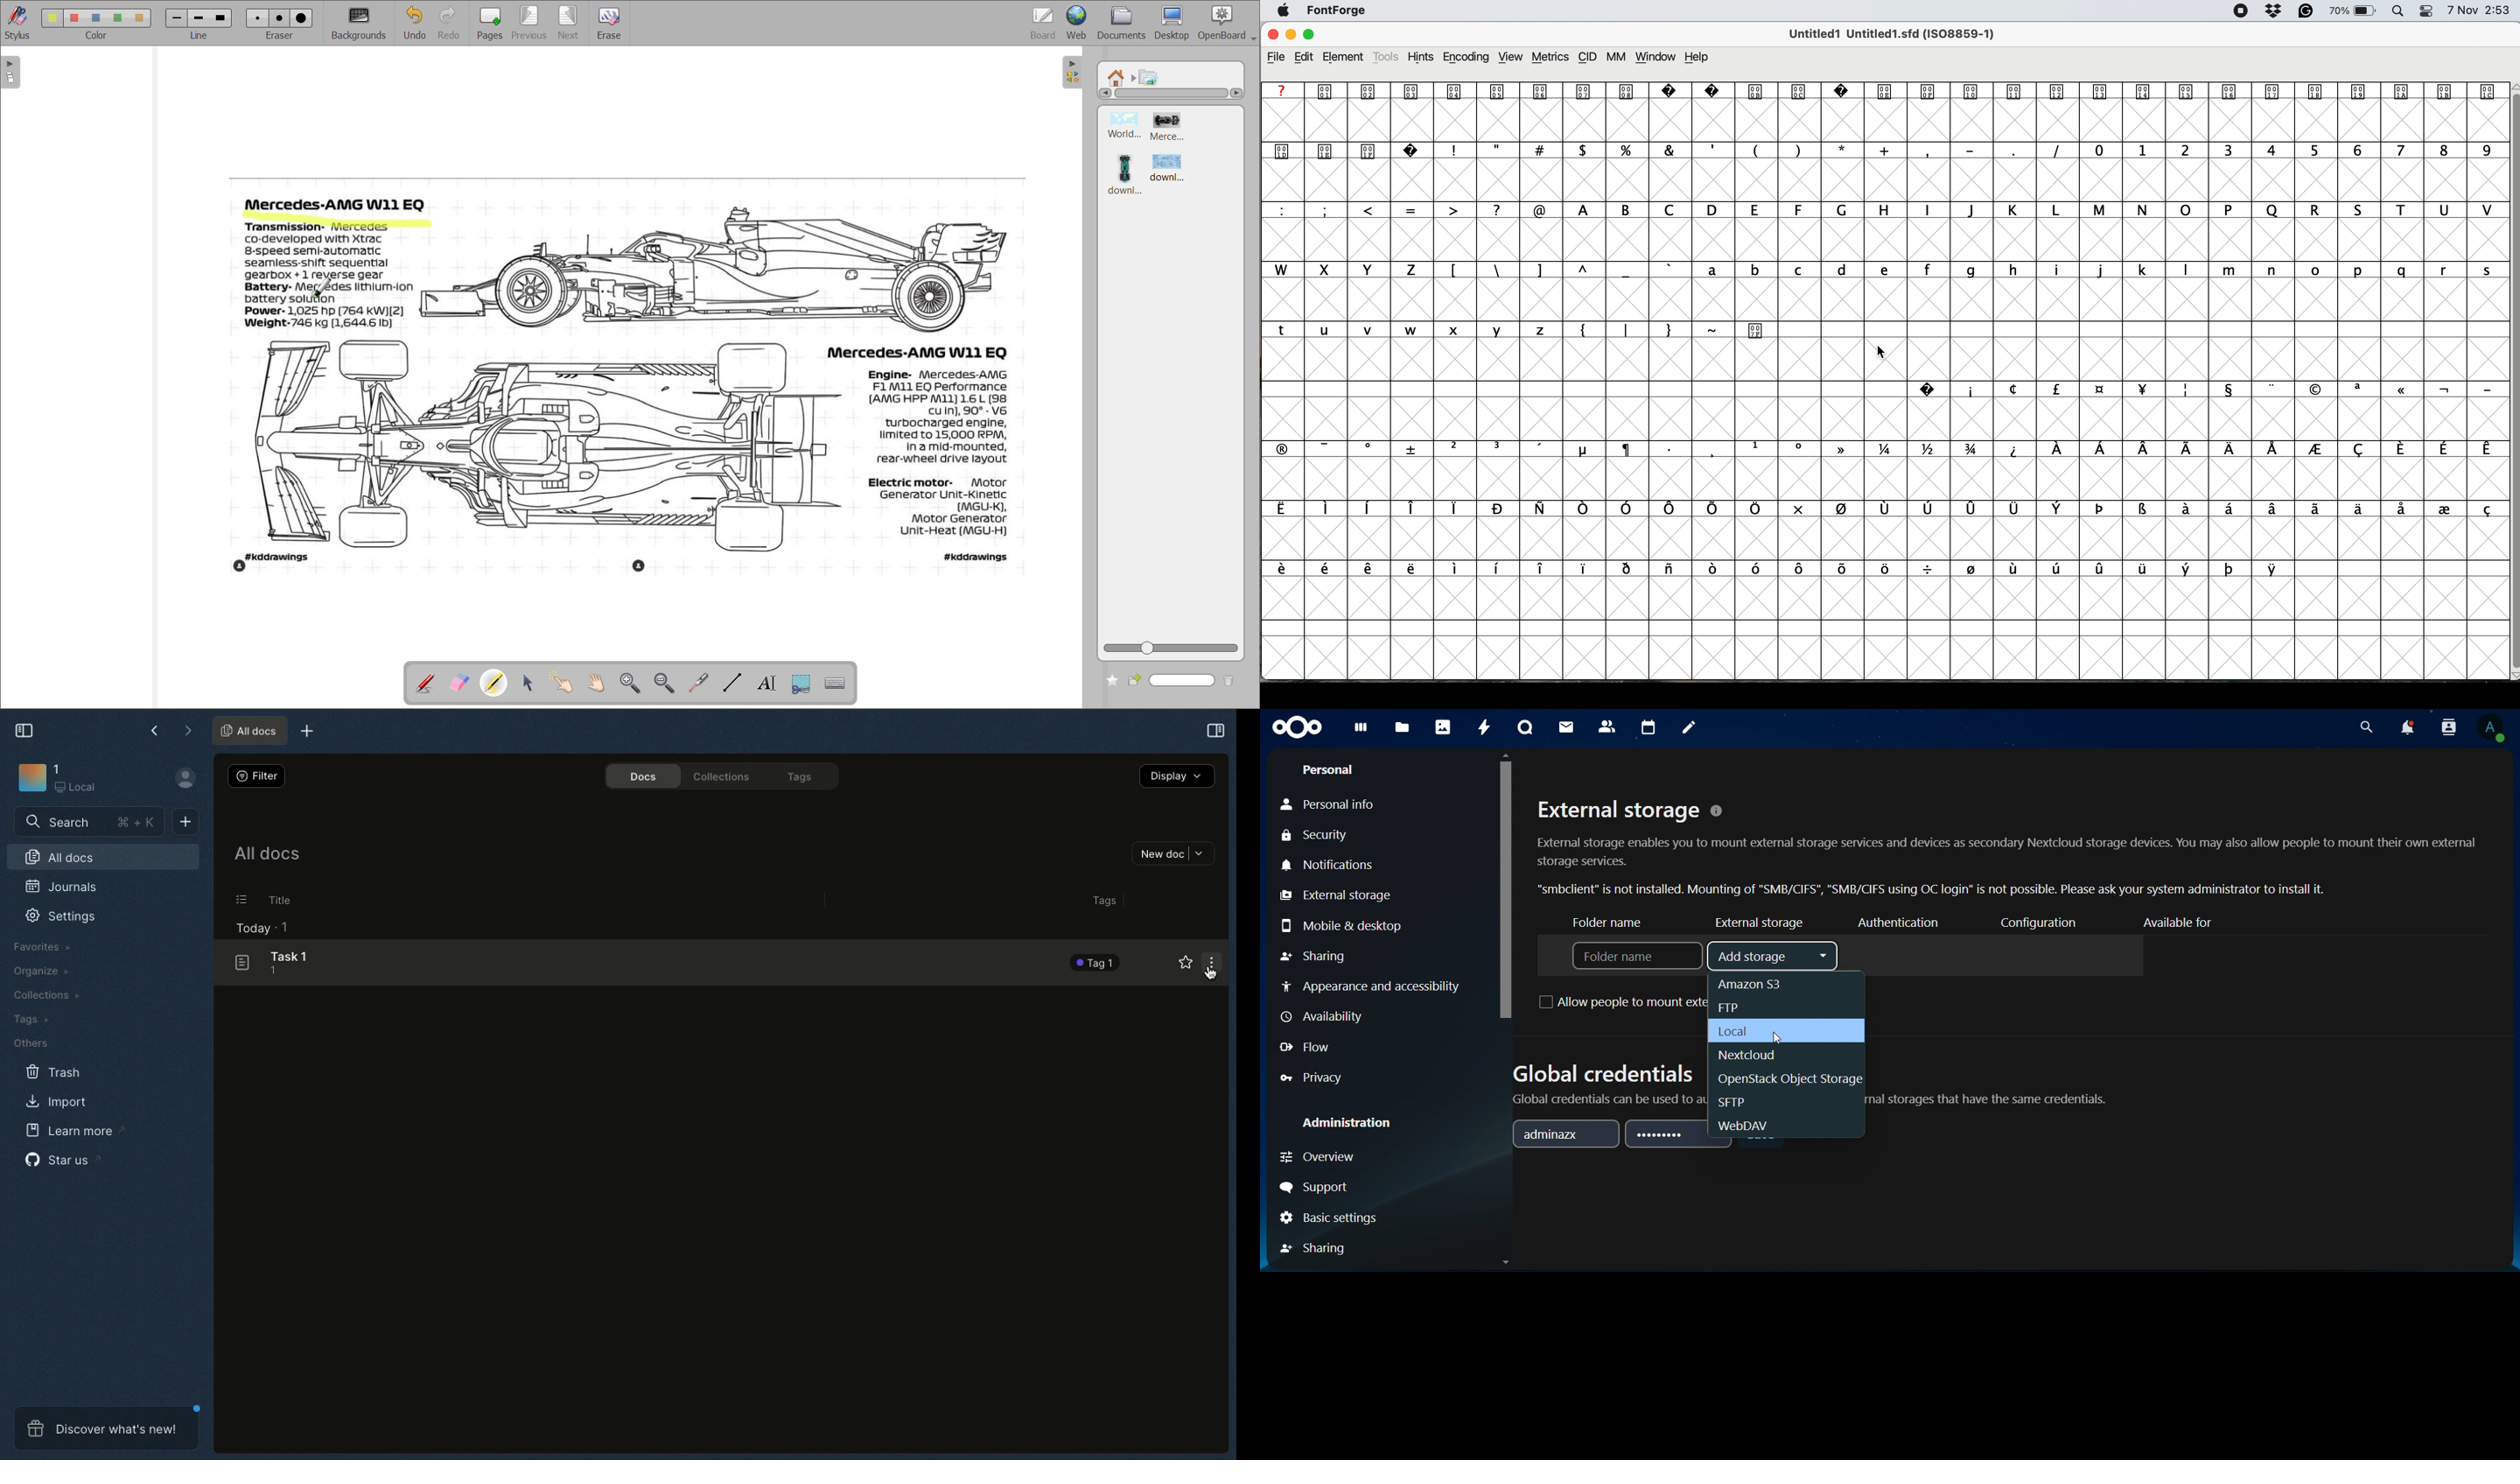 The width and height of the screenshot is (2520, 1484). What do you see at coordinates (1421, 58) in the screenshot?
I see `hints` at bounding box center [1421, 58].